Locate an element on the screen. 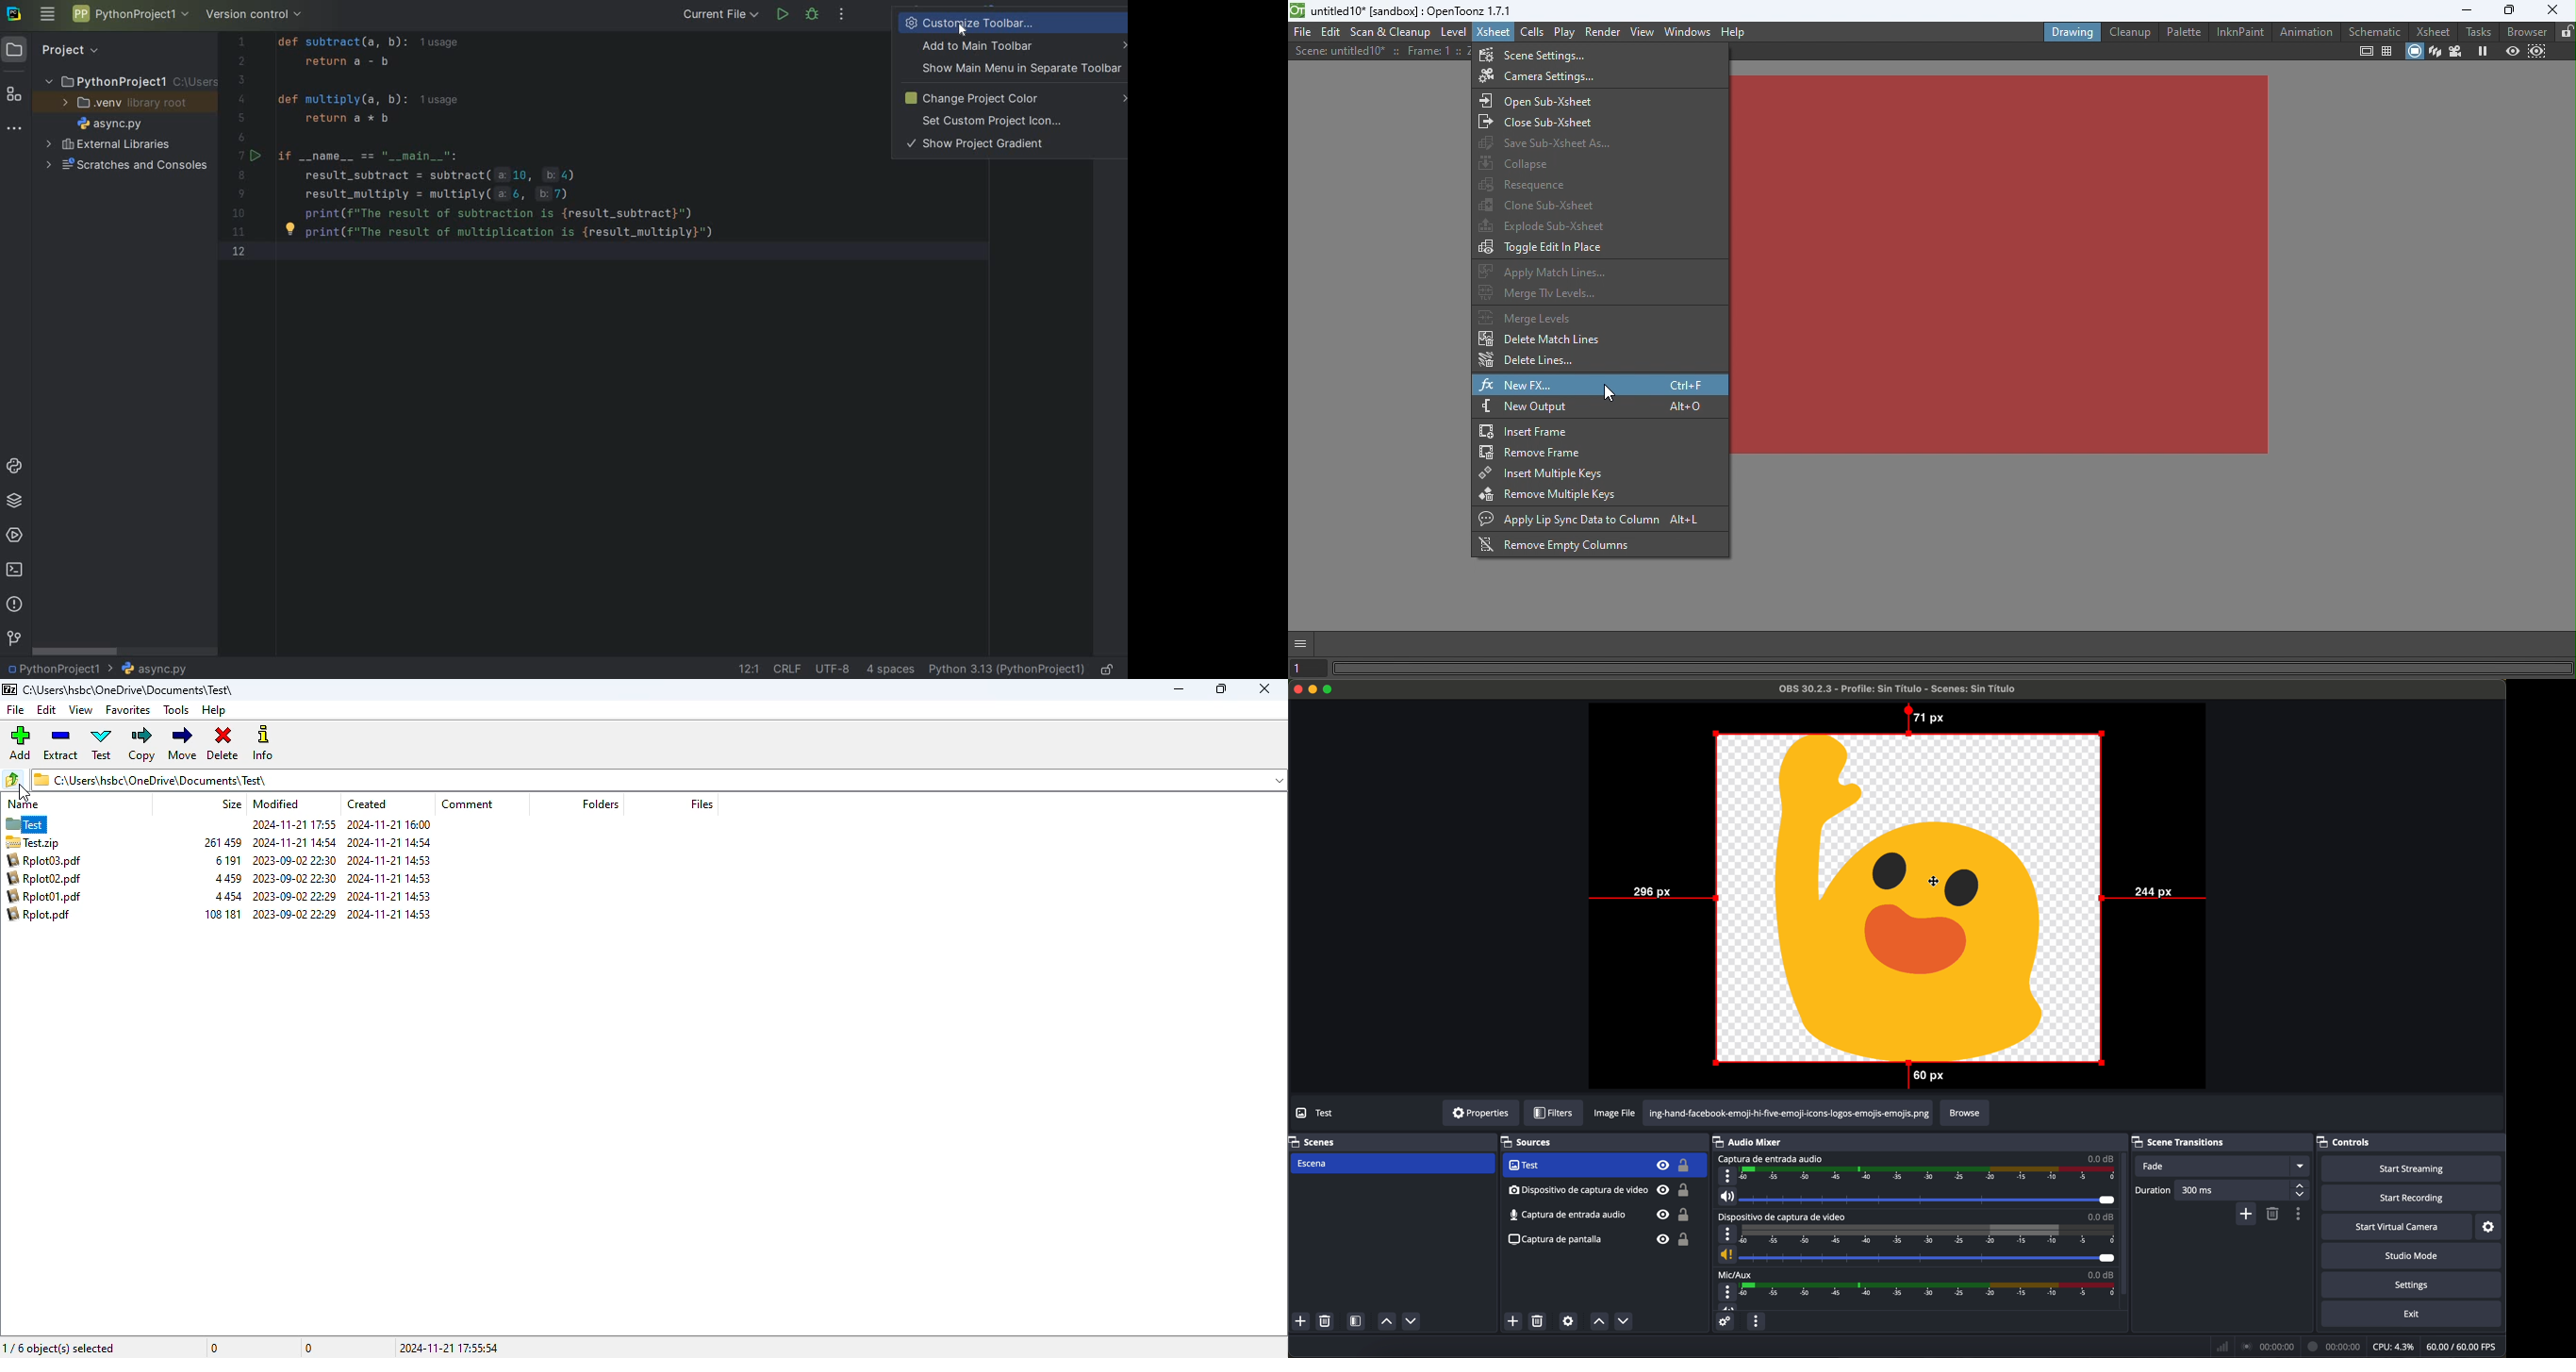  scene transitions is located at coordinates (2190, 1141).